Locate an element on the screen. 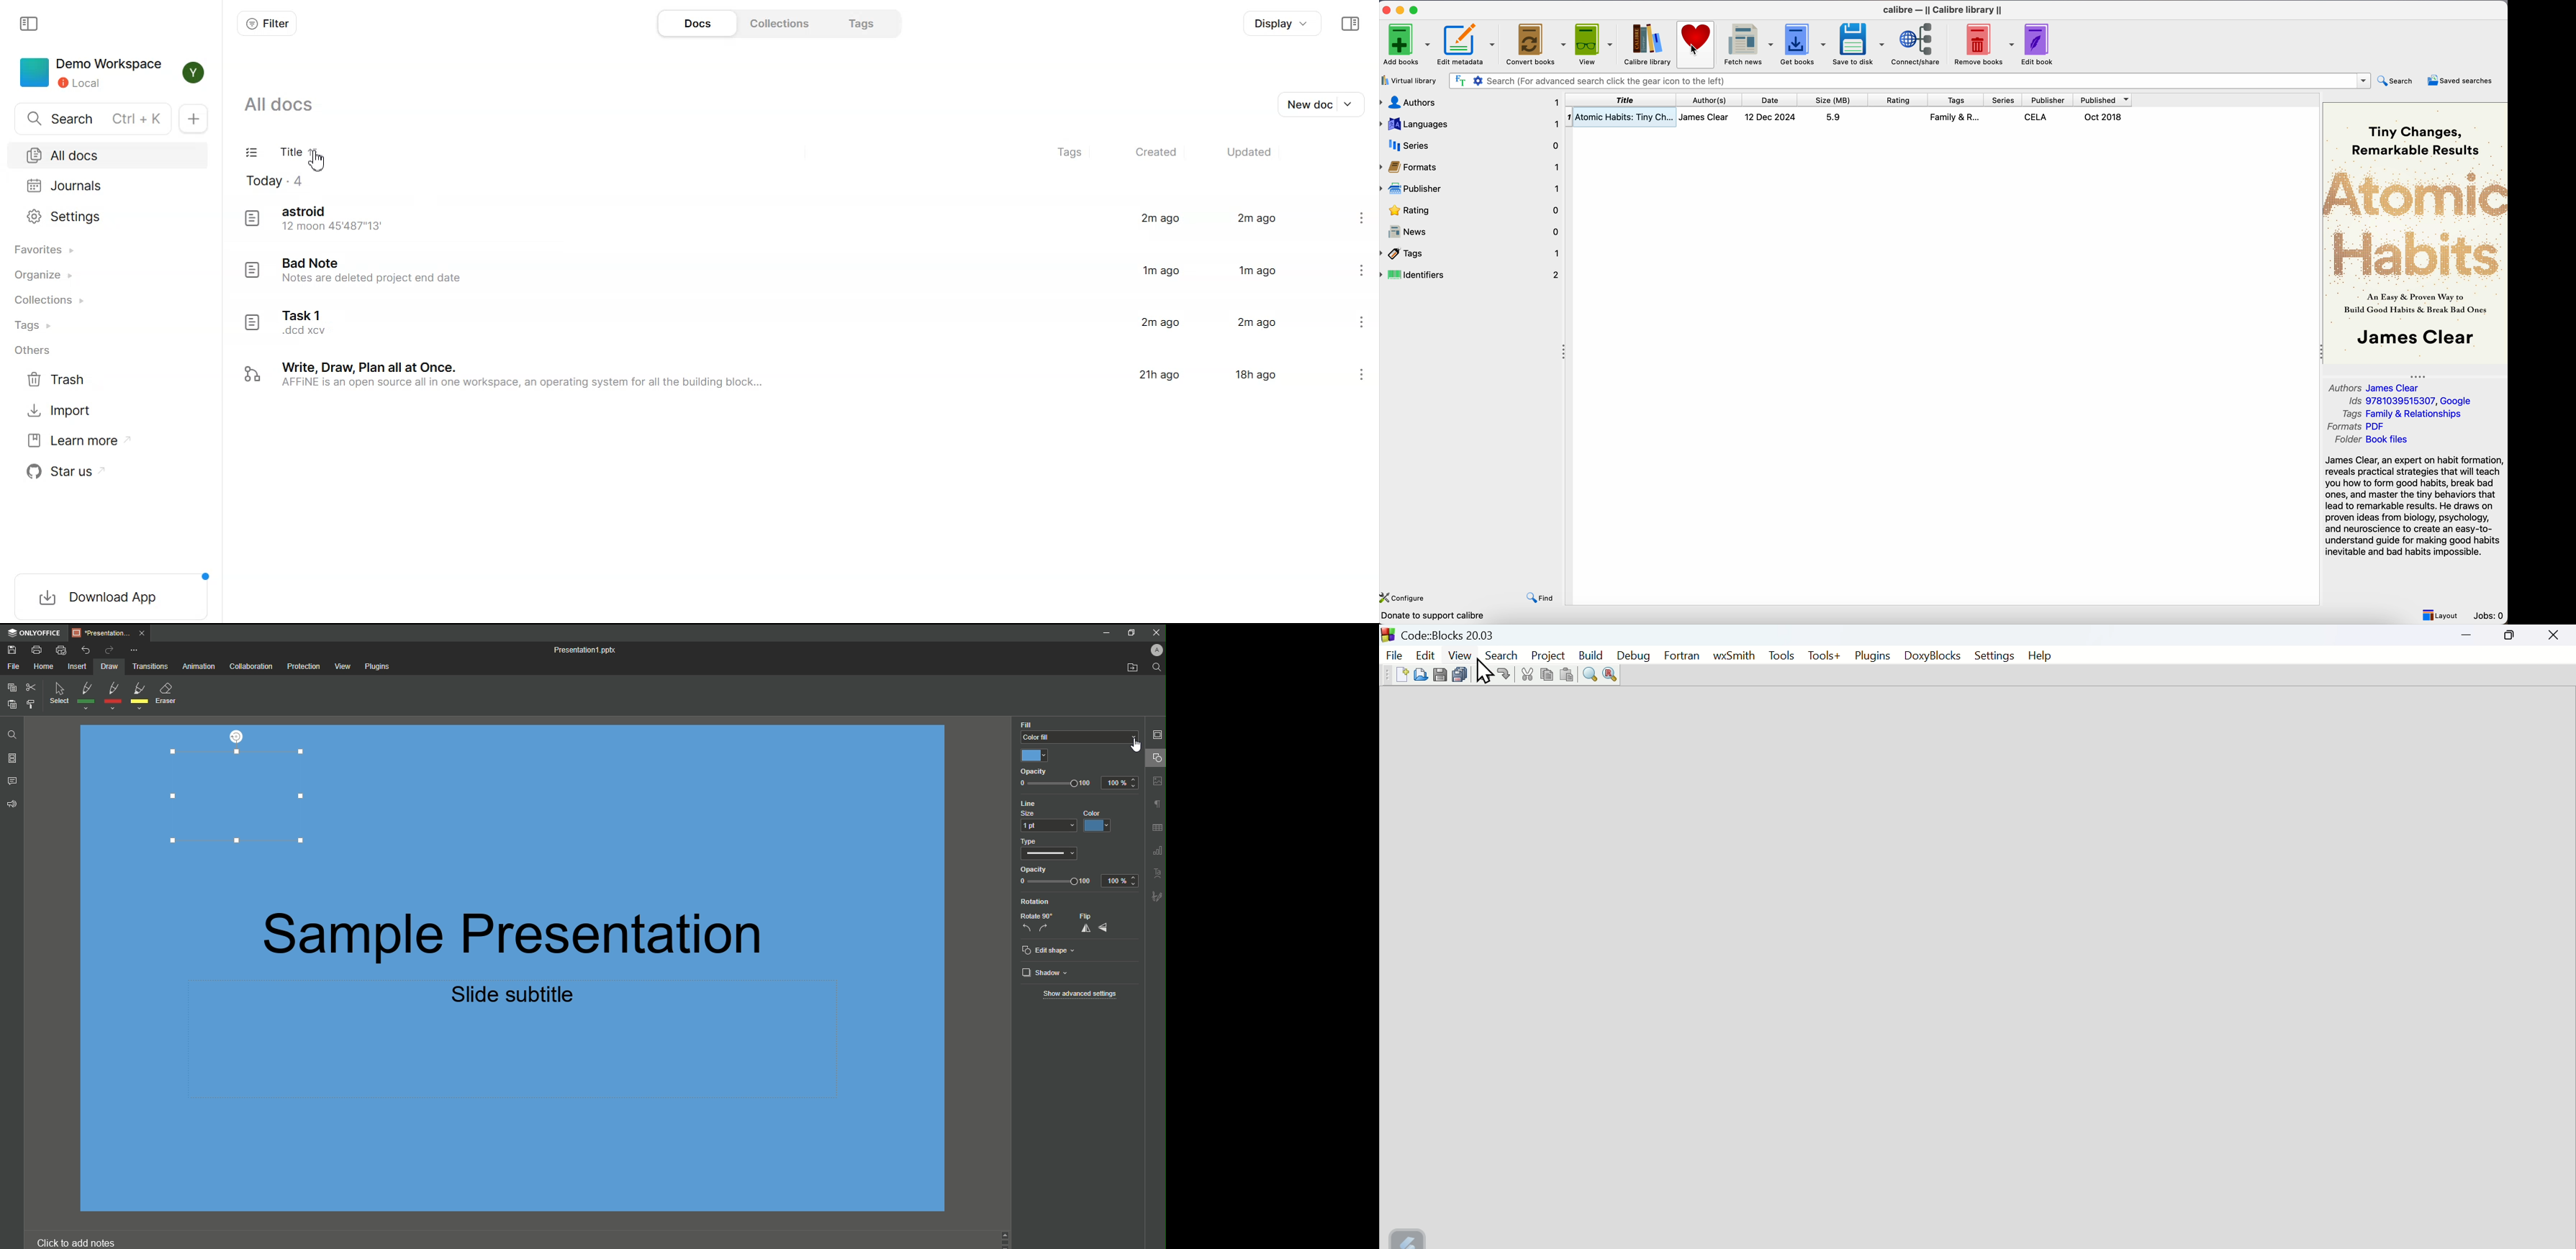 The height and width of the screenshot is (1260, 2576). astroid is located at coordinates (310, 210).